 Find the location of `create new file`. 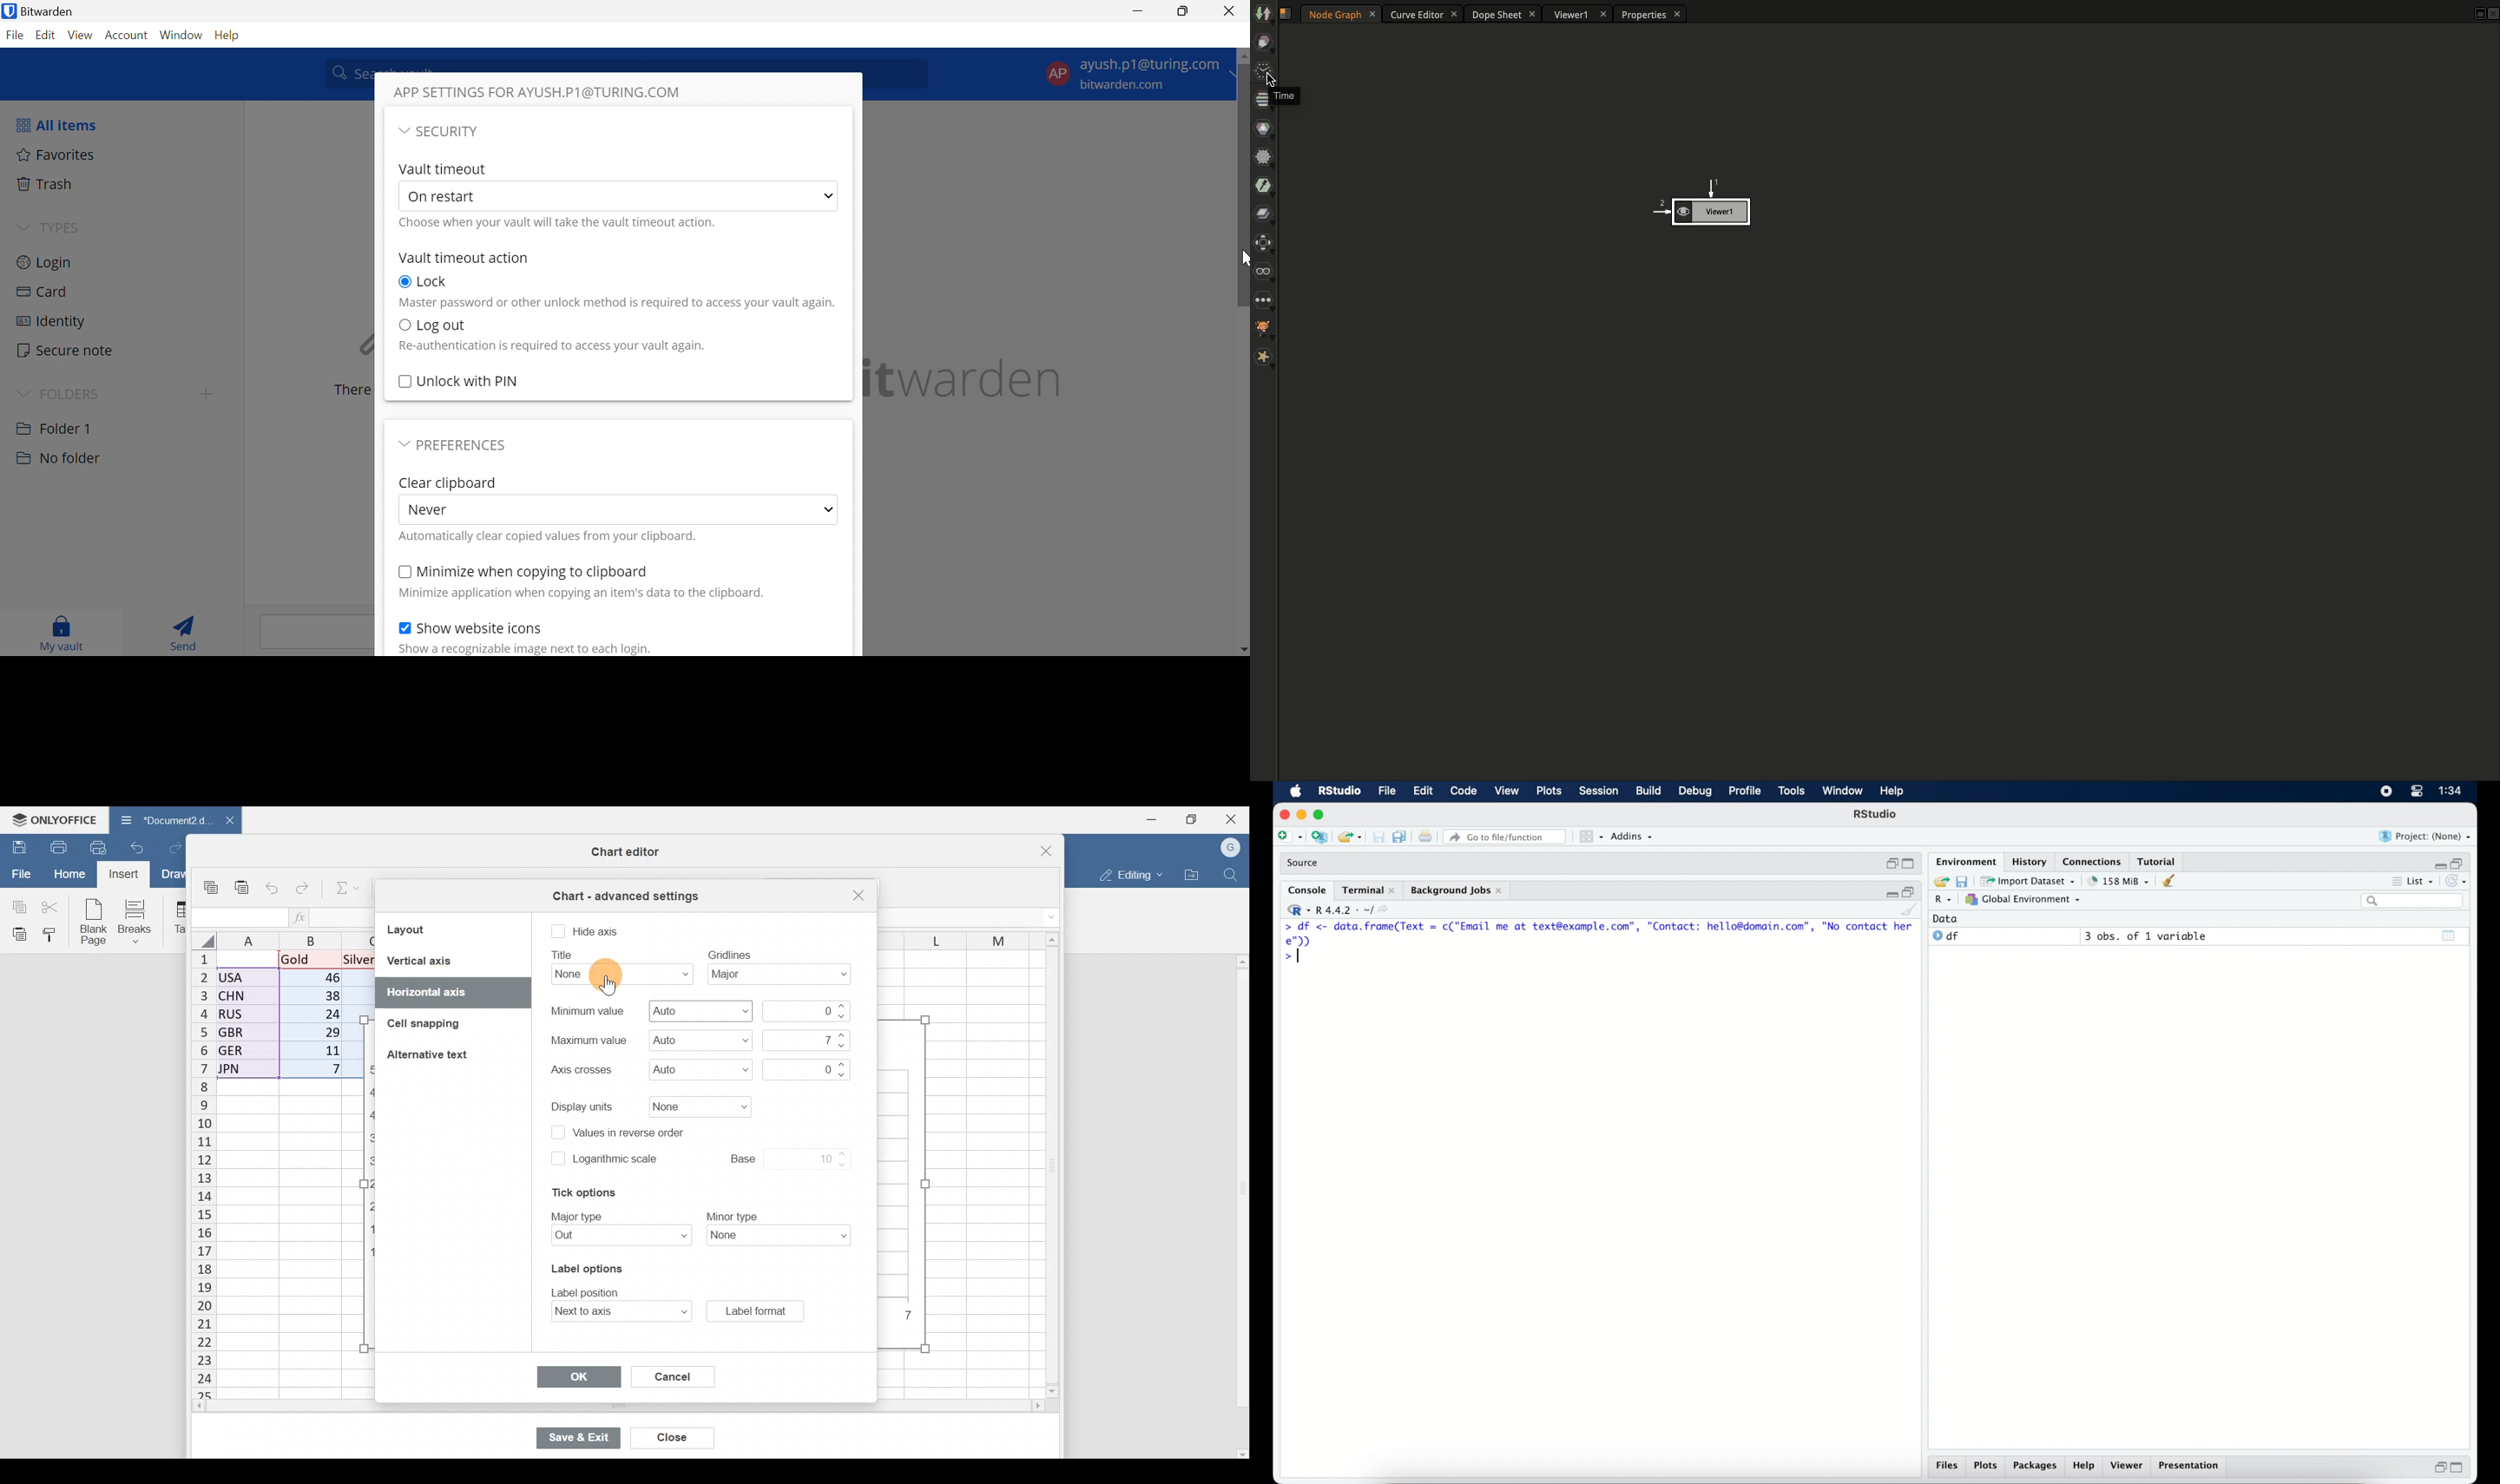

create new file is located at coordinates (1289, 837).